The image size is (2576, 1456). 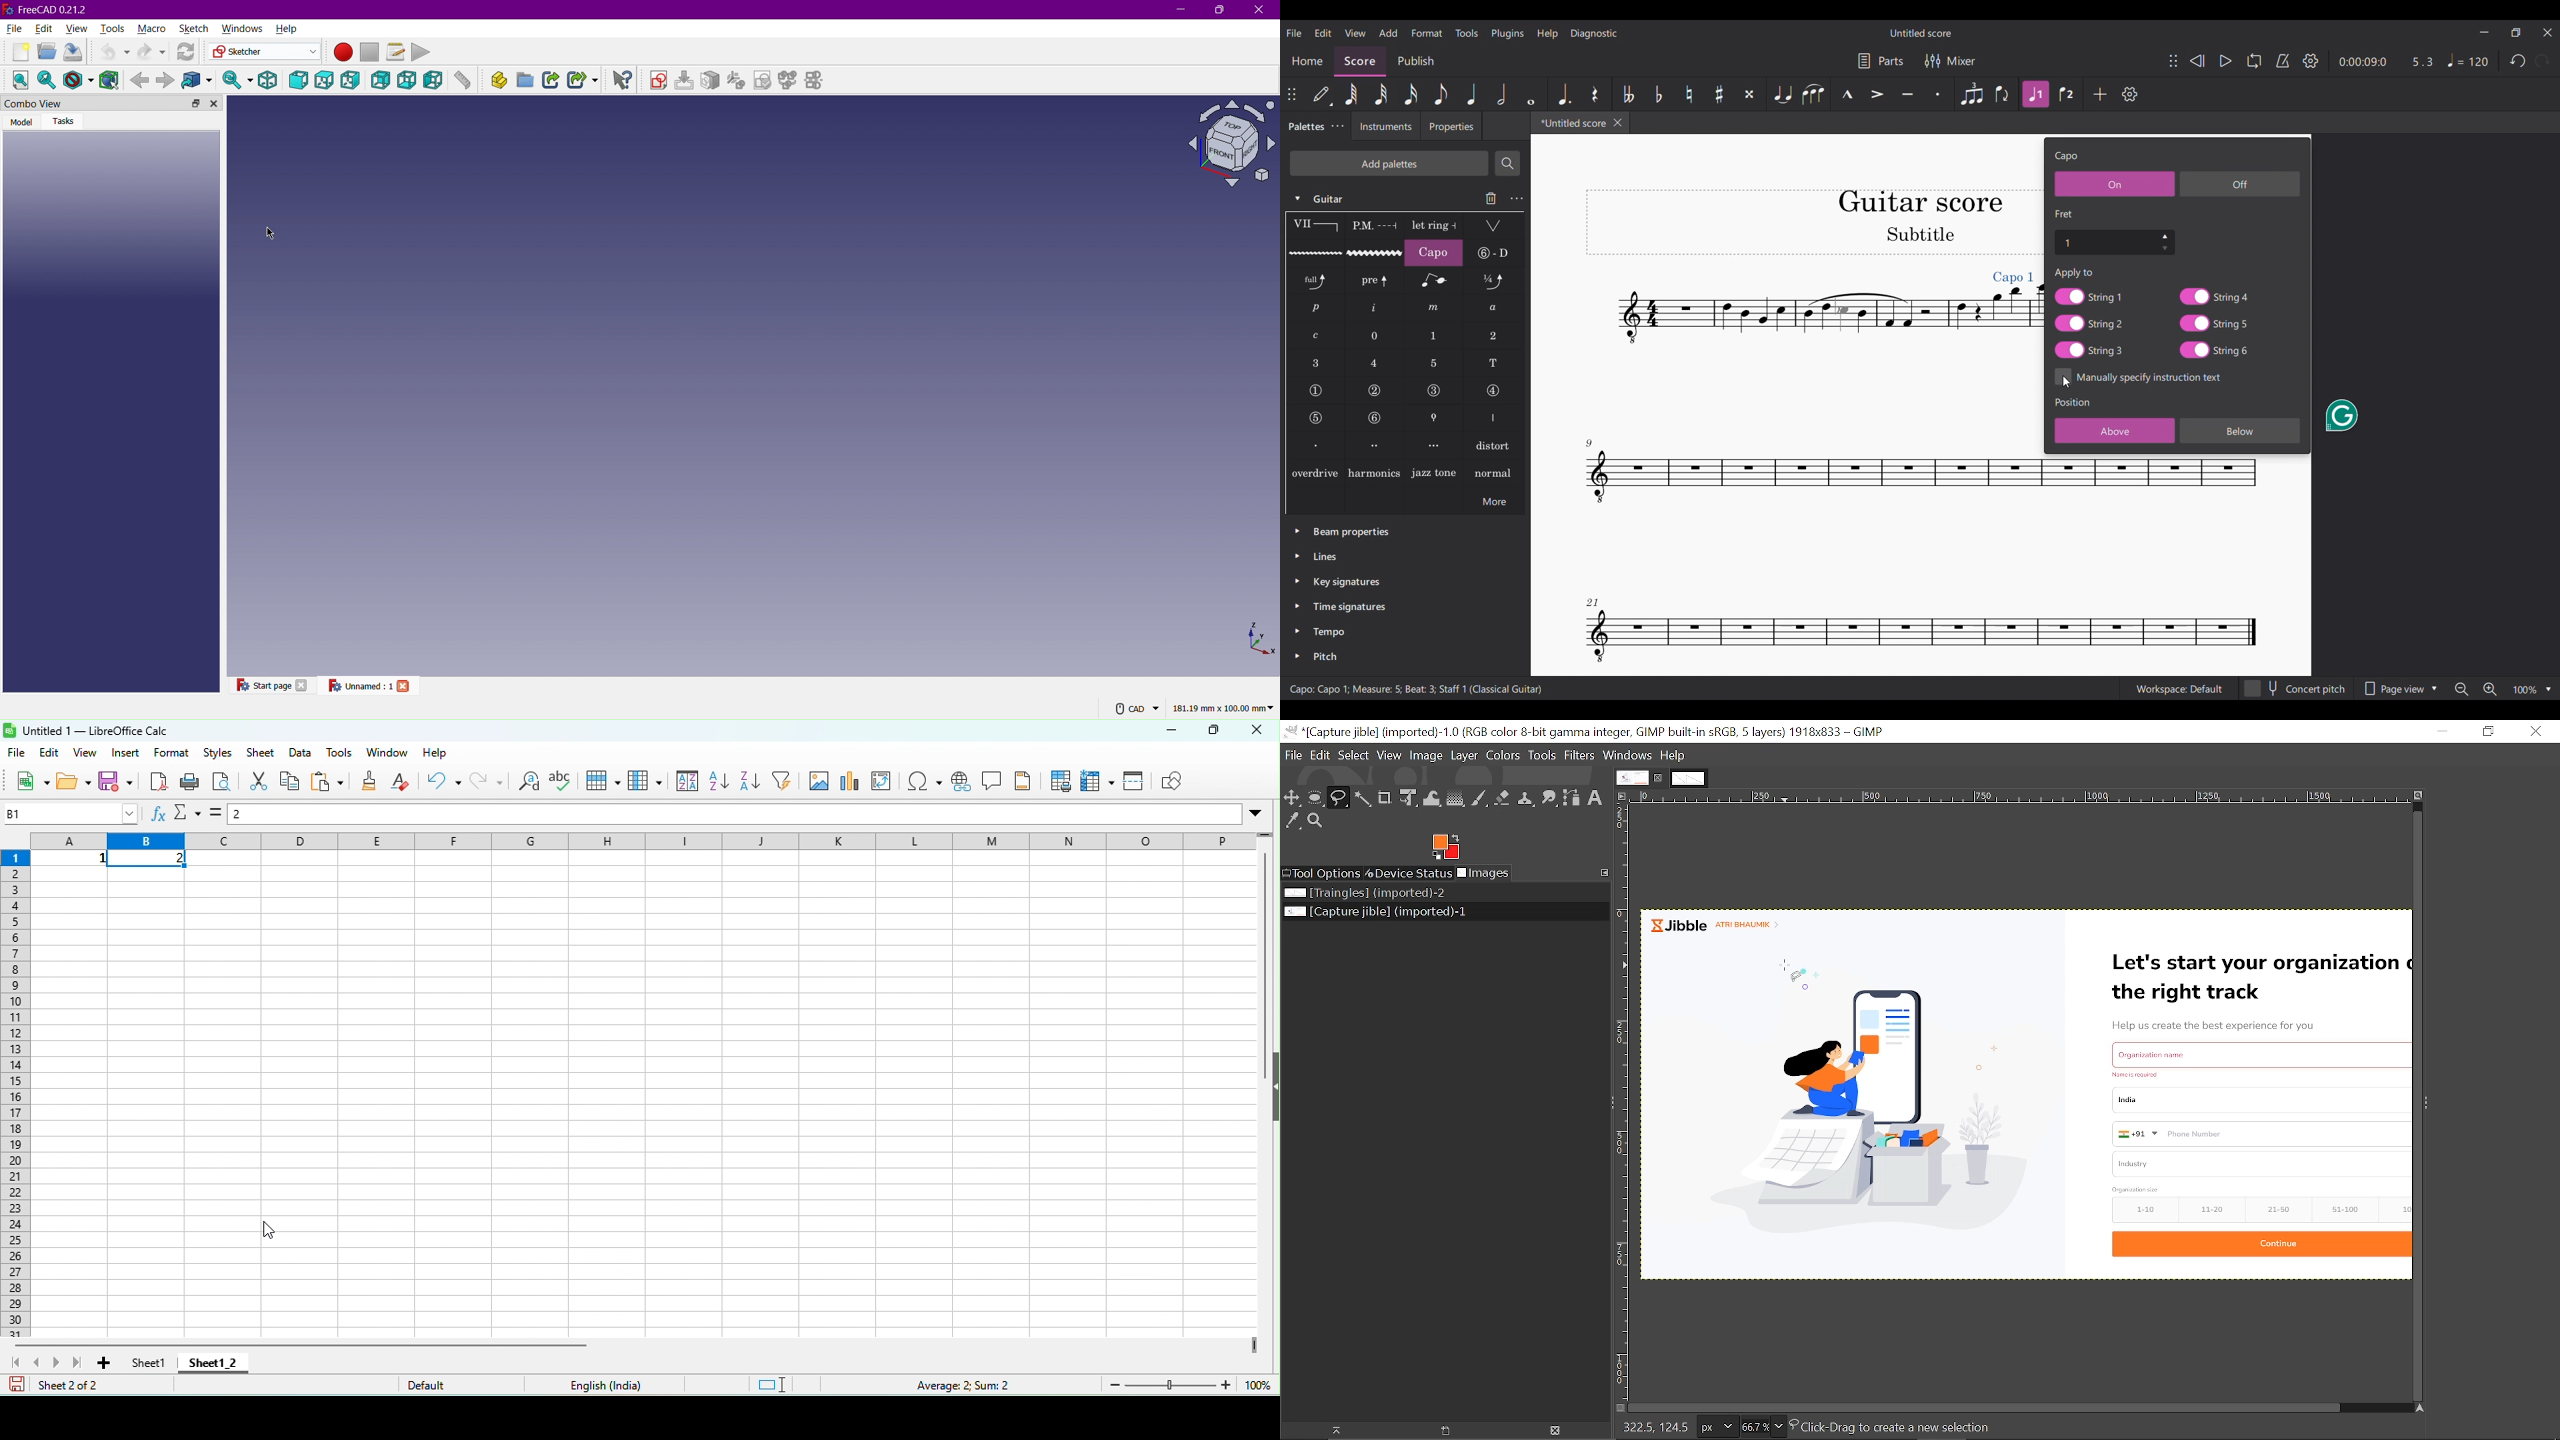 I want to click on Add menu, so click(x=1388, y=33).